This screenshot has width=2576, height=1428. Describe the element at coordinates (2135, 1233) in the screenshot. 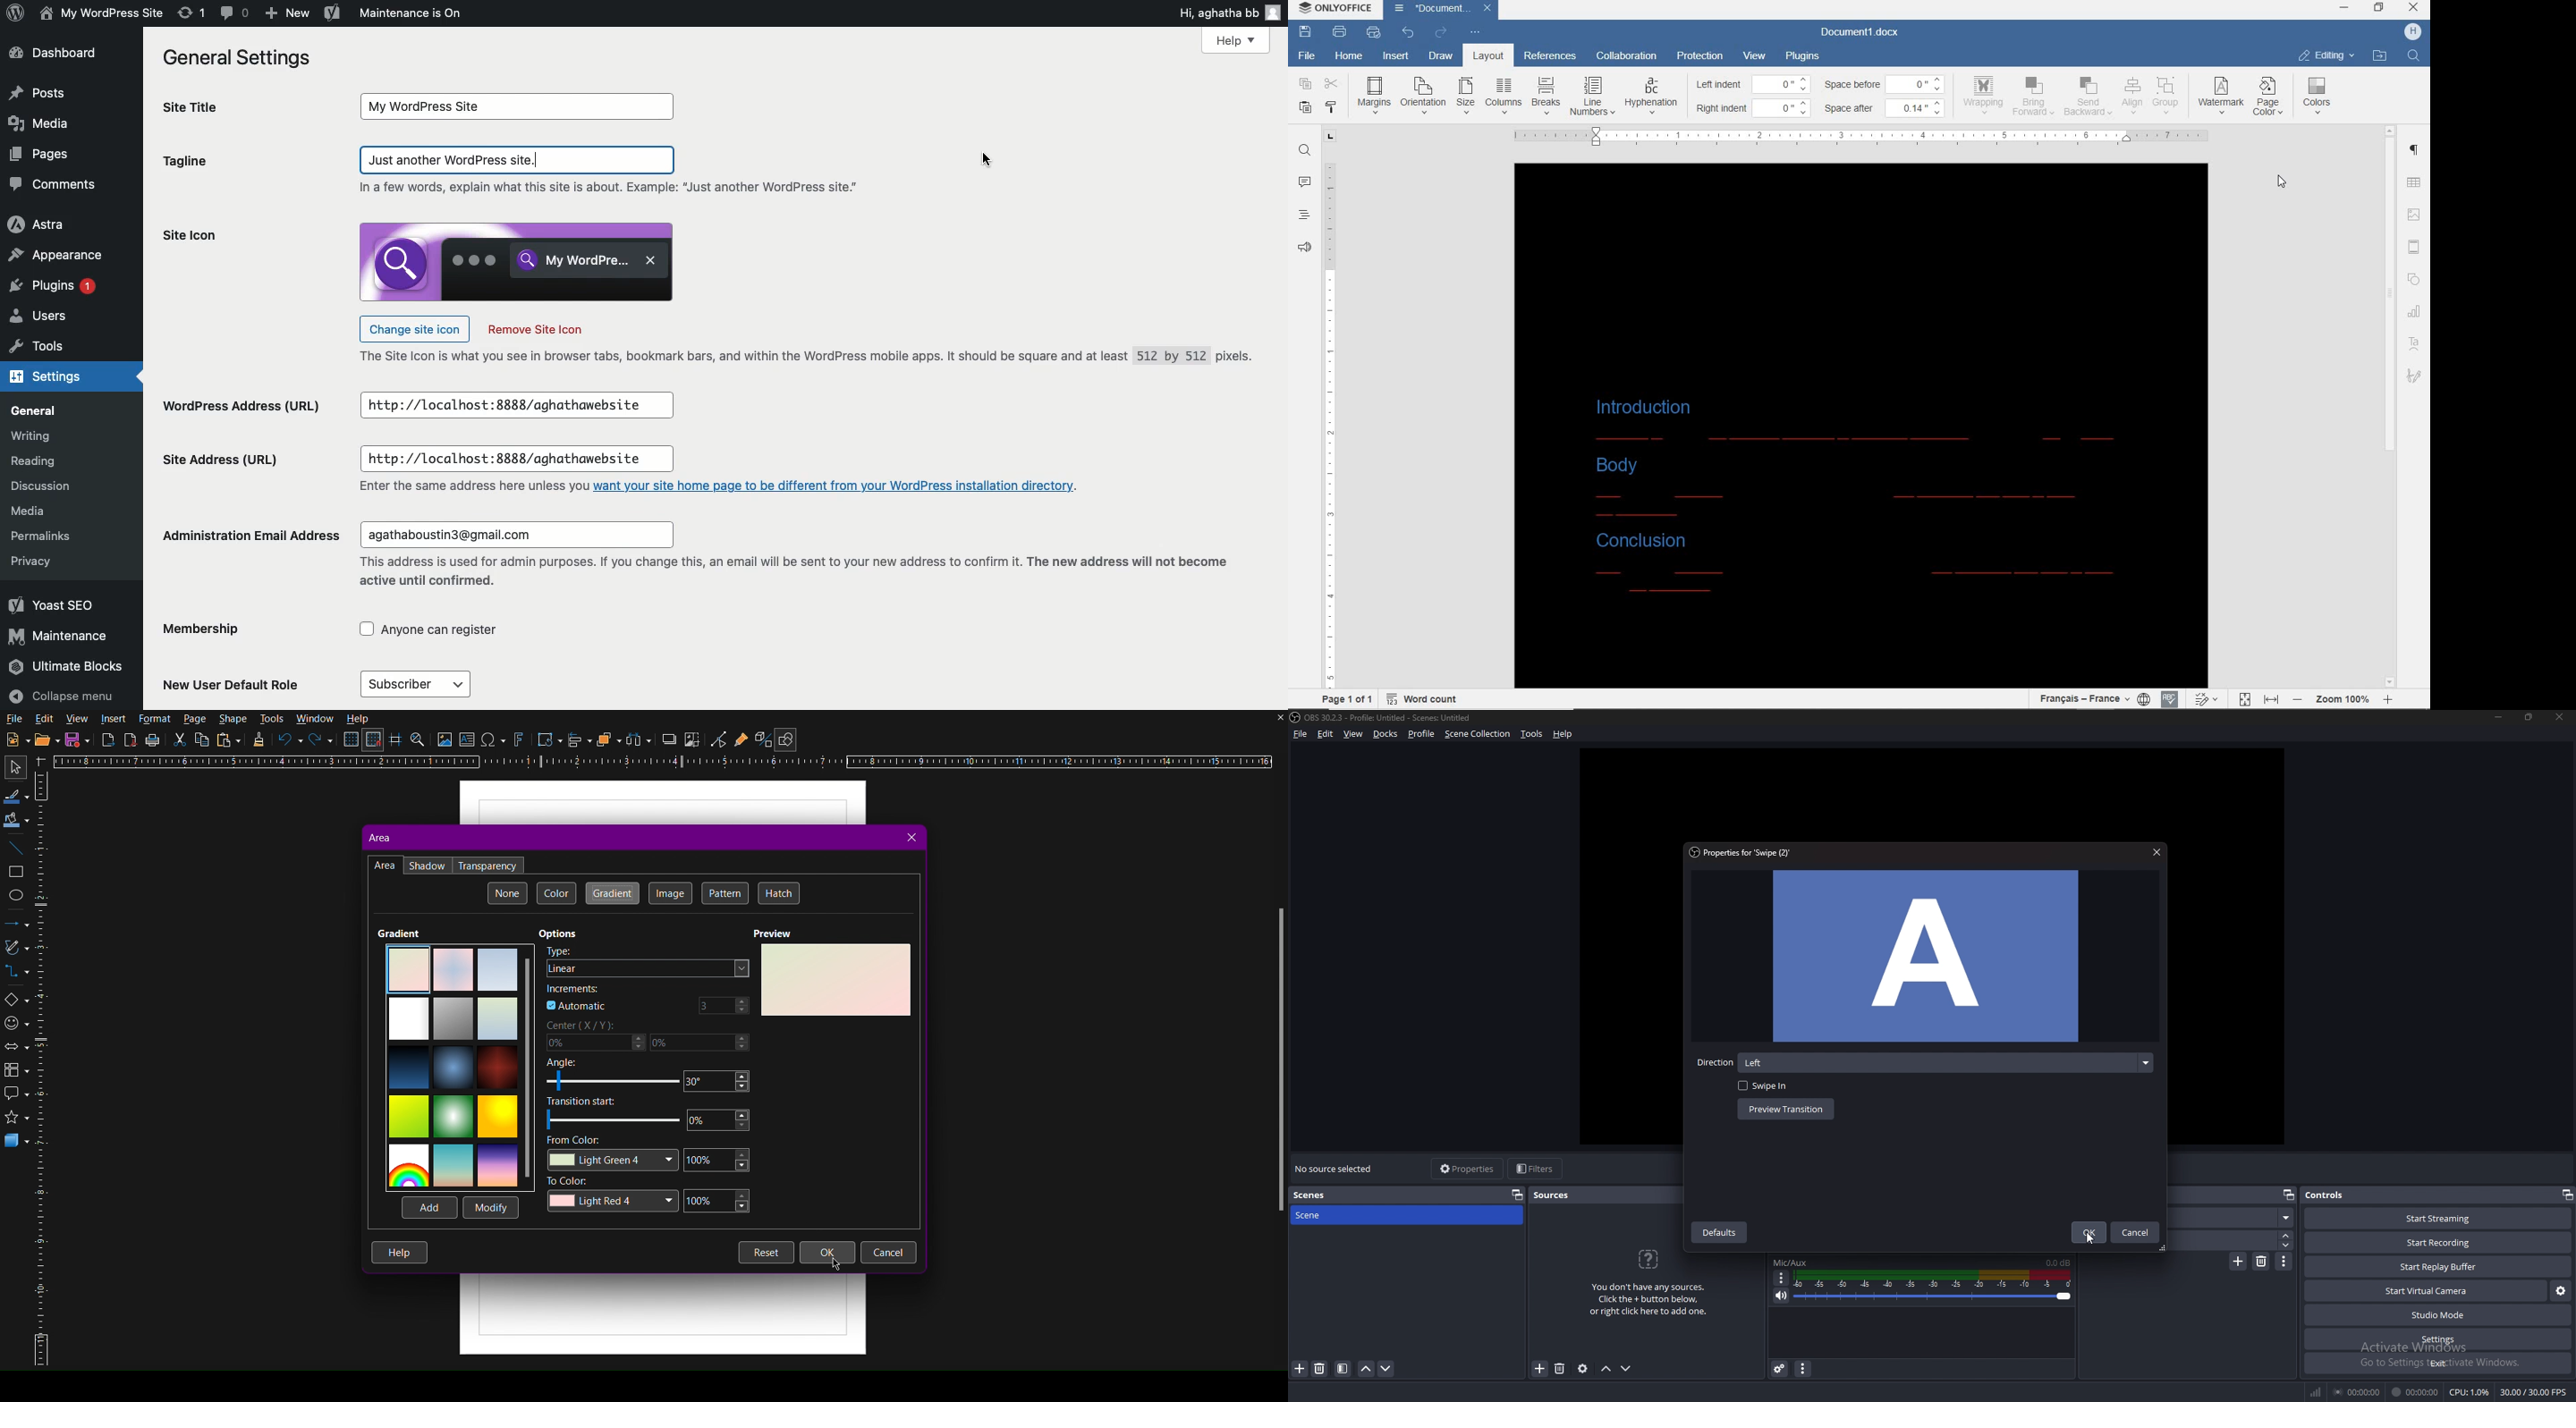

I see `cancel` at that location.